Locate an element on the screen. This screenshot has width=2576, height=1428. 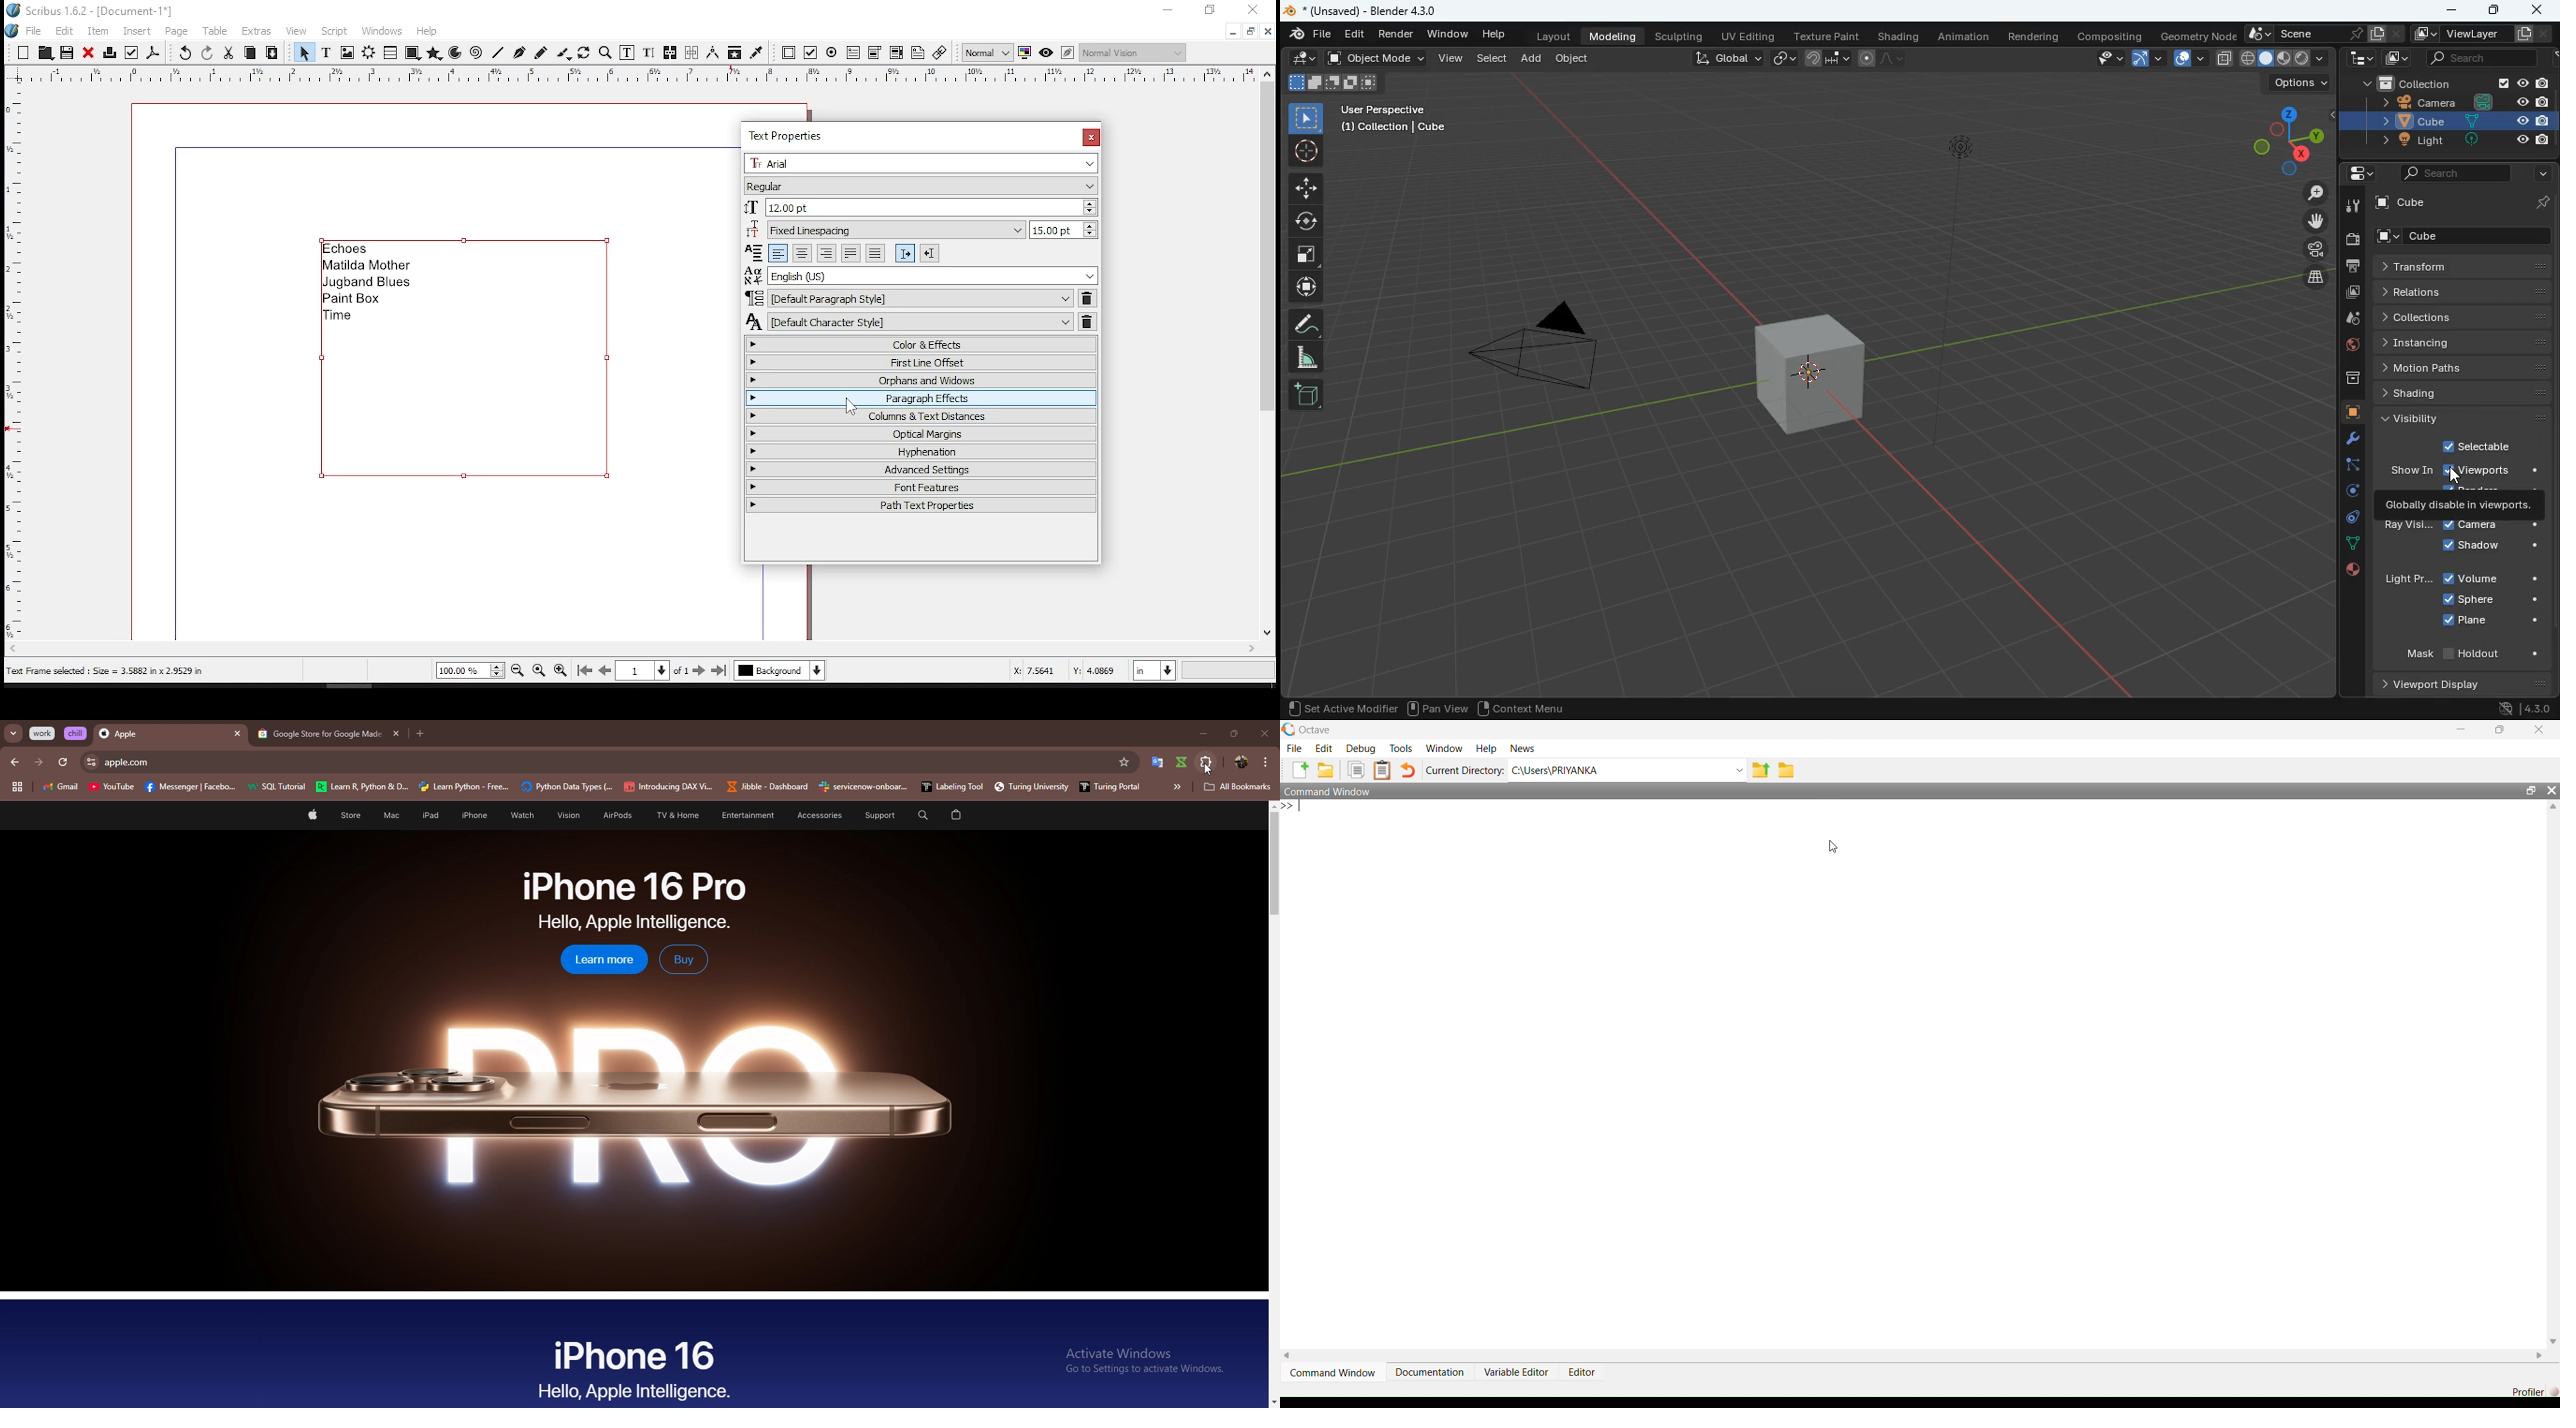
Turing Universit is located at coordinates (1026, 787).